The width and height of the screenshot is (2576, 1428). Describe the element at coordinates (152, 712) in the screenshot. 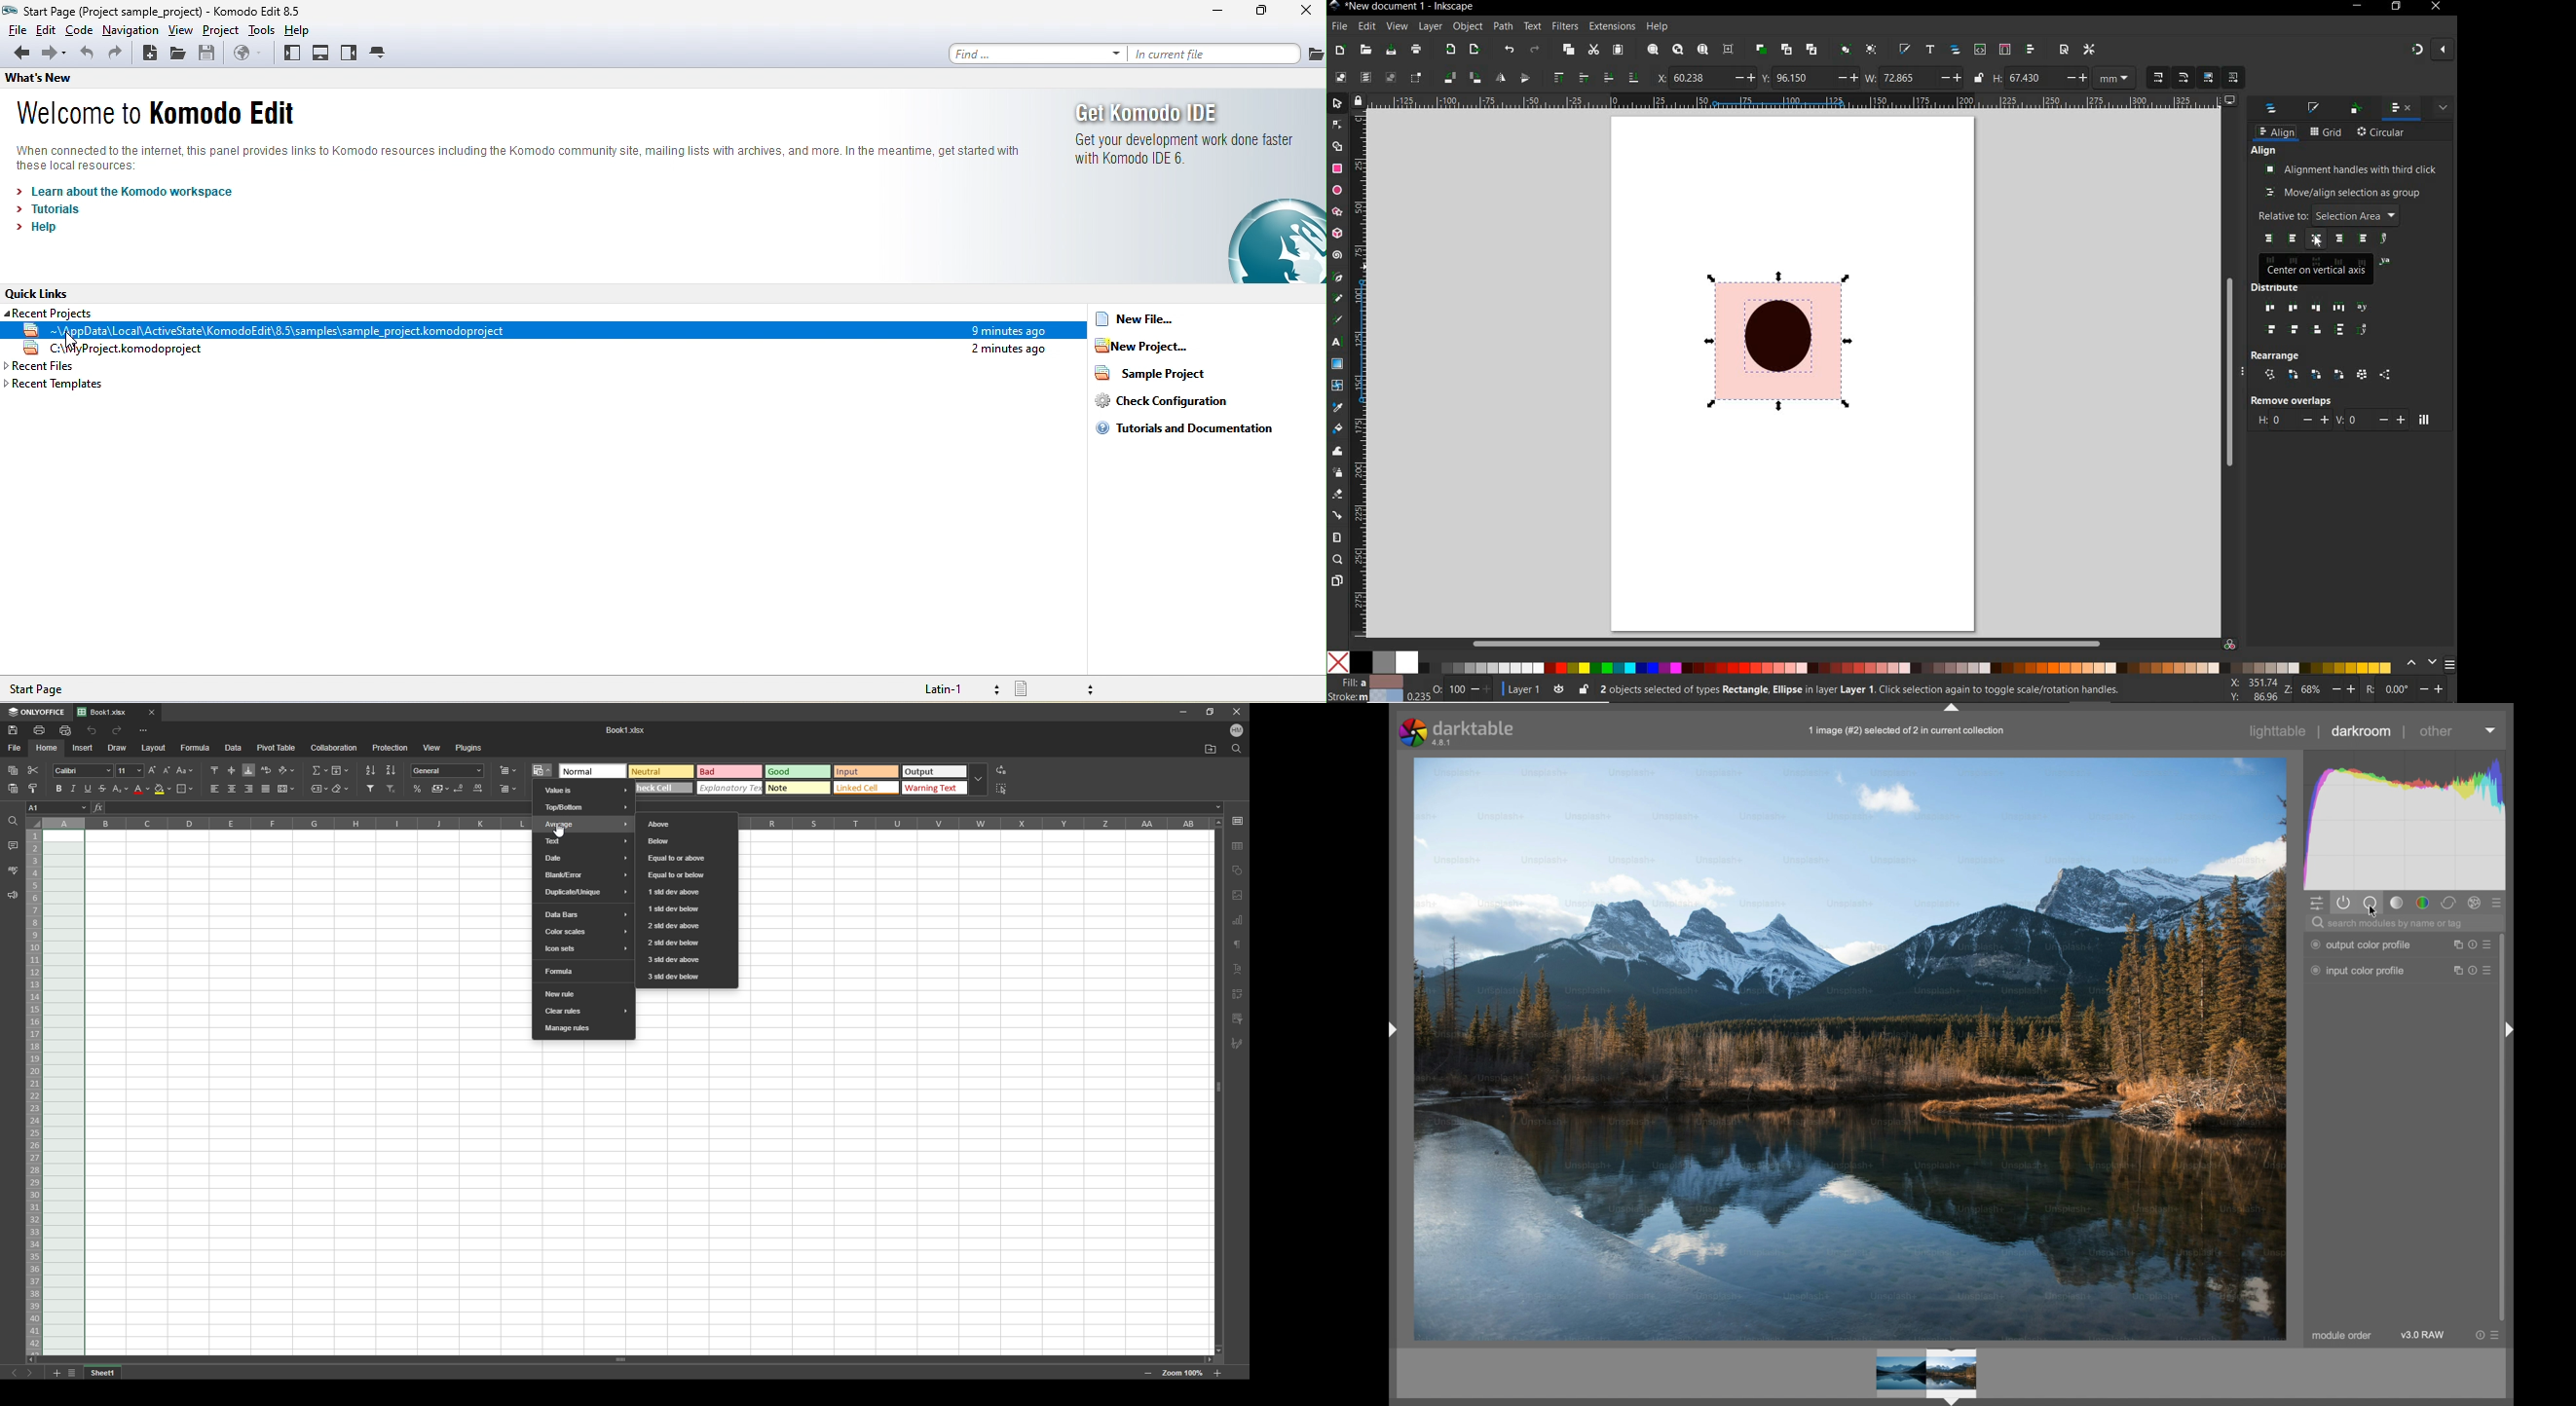

I see `close tab` at that location.